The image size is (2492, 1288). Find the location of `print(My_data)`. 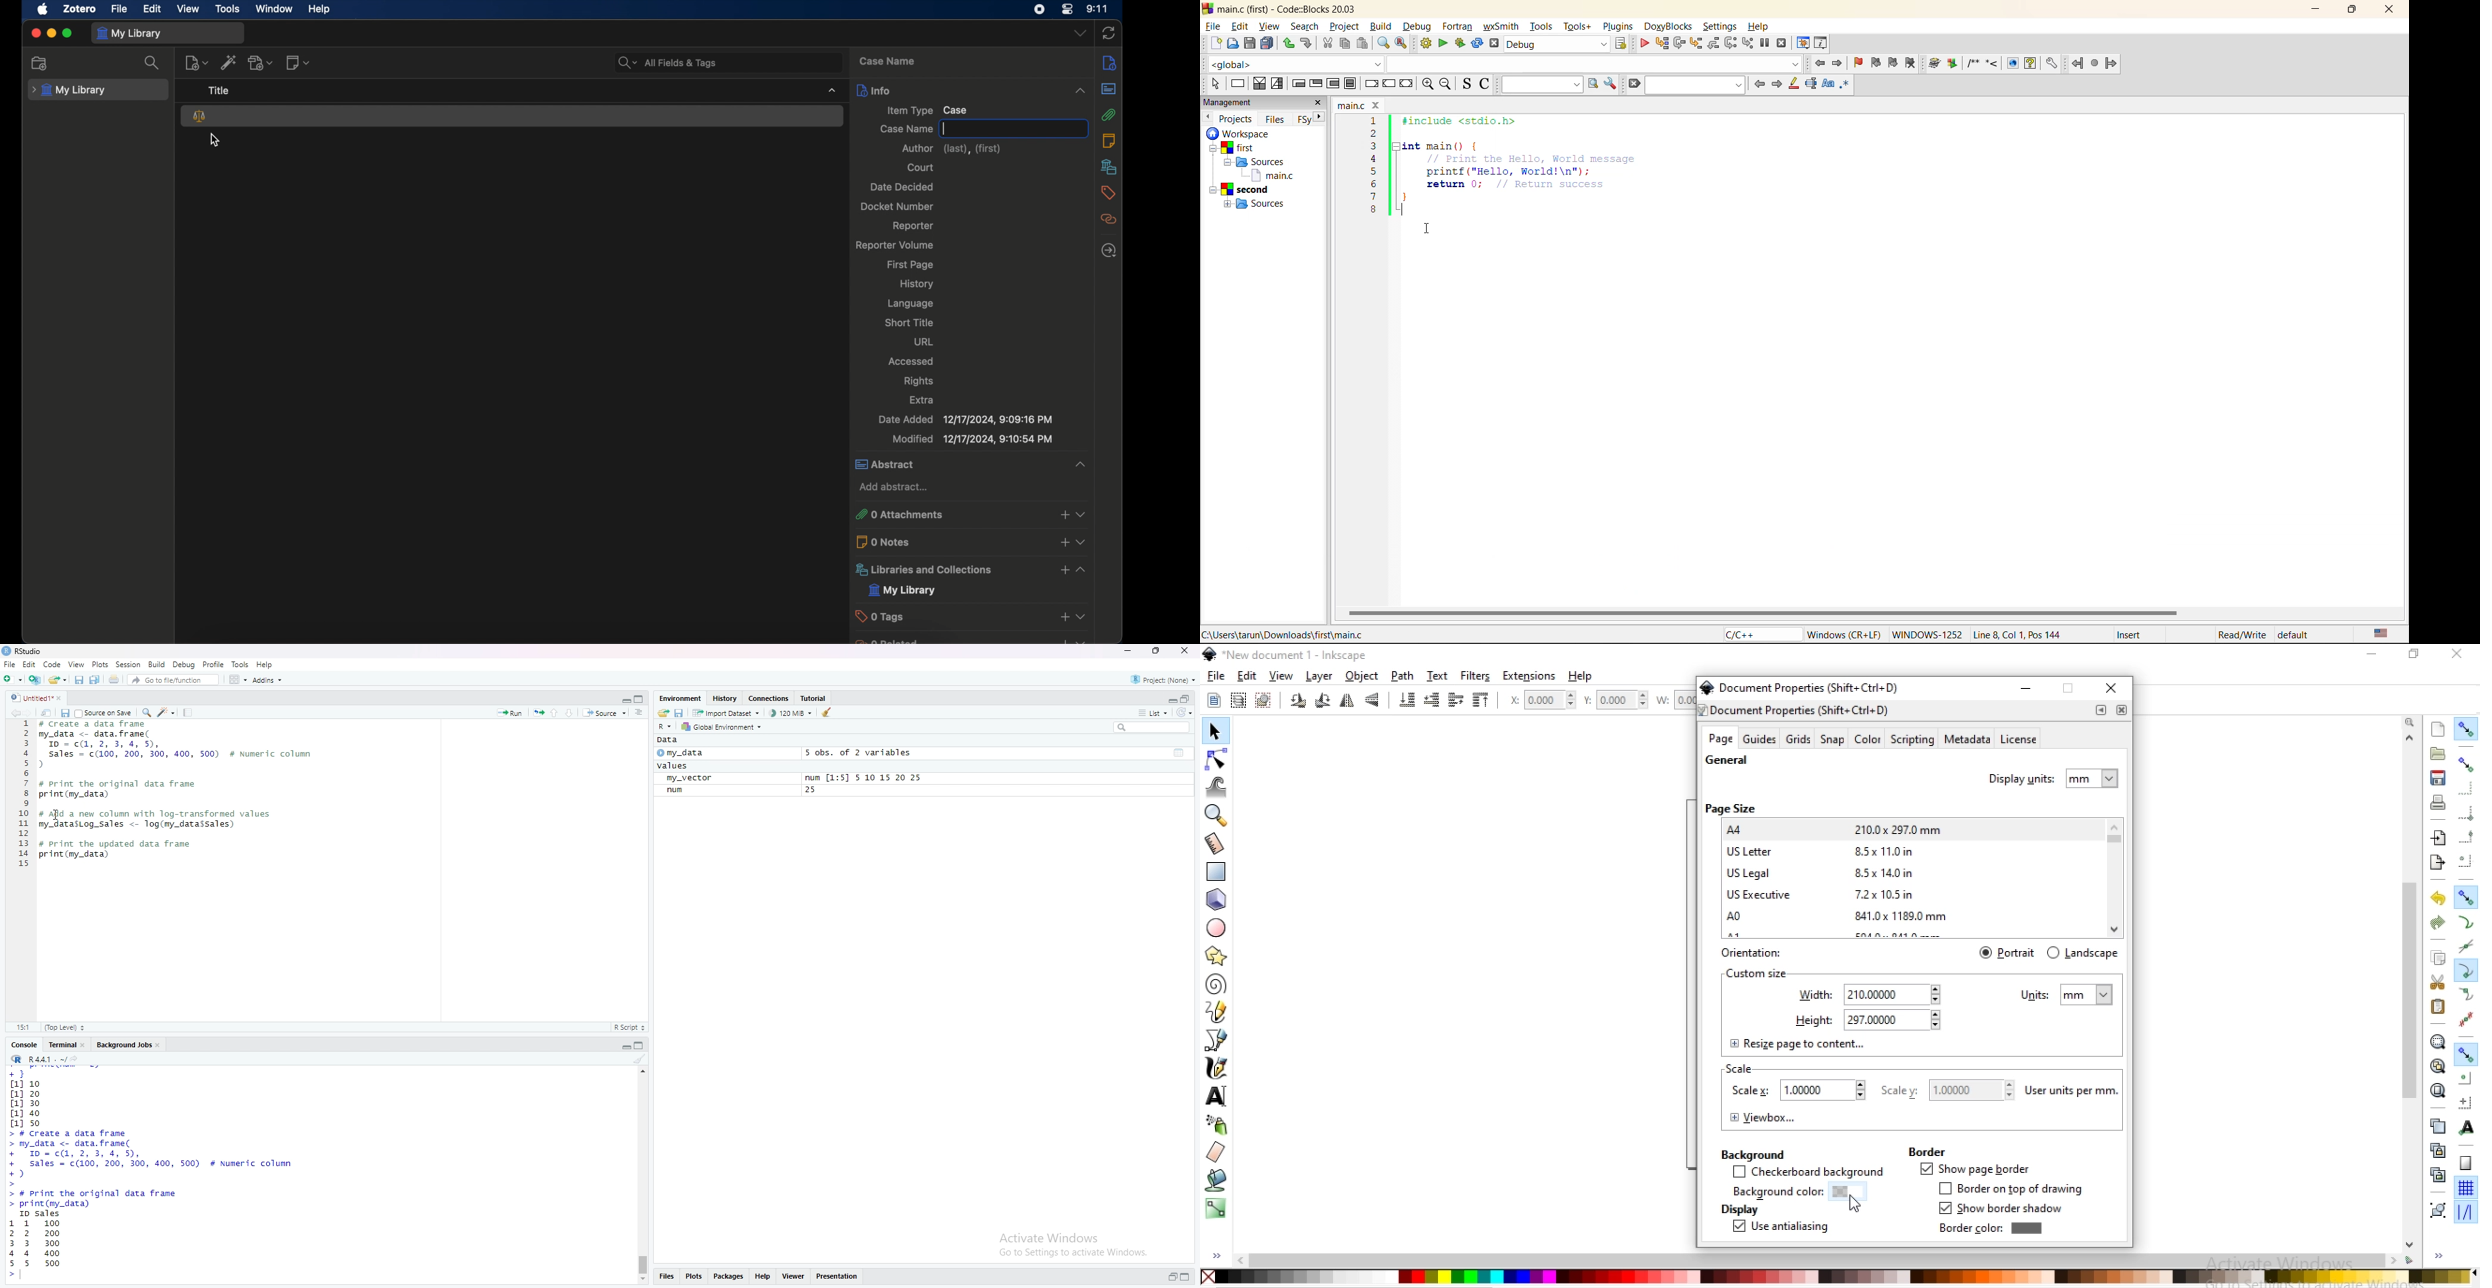

print(My_data) is located at coordinates (74, 795).